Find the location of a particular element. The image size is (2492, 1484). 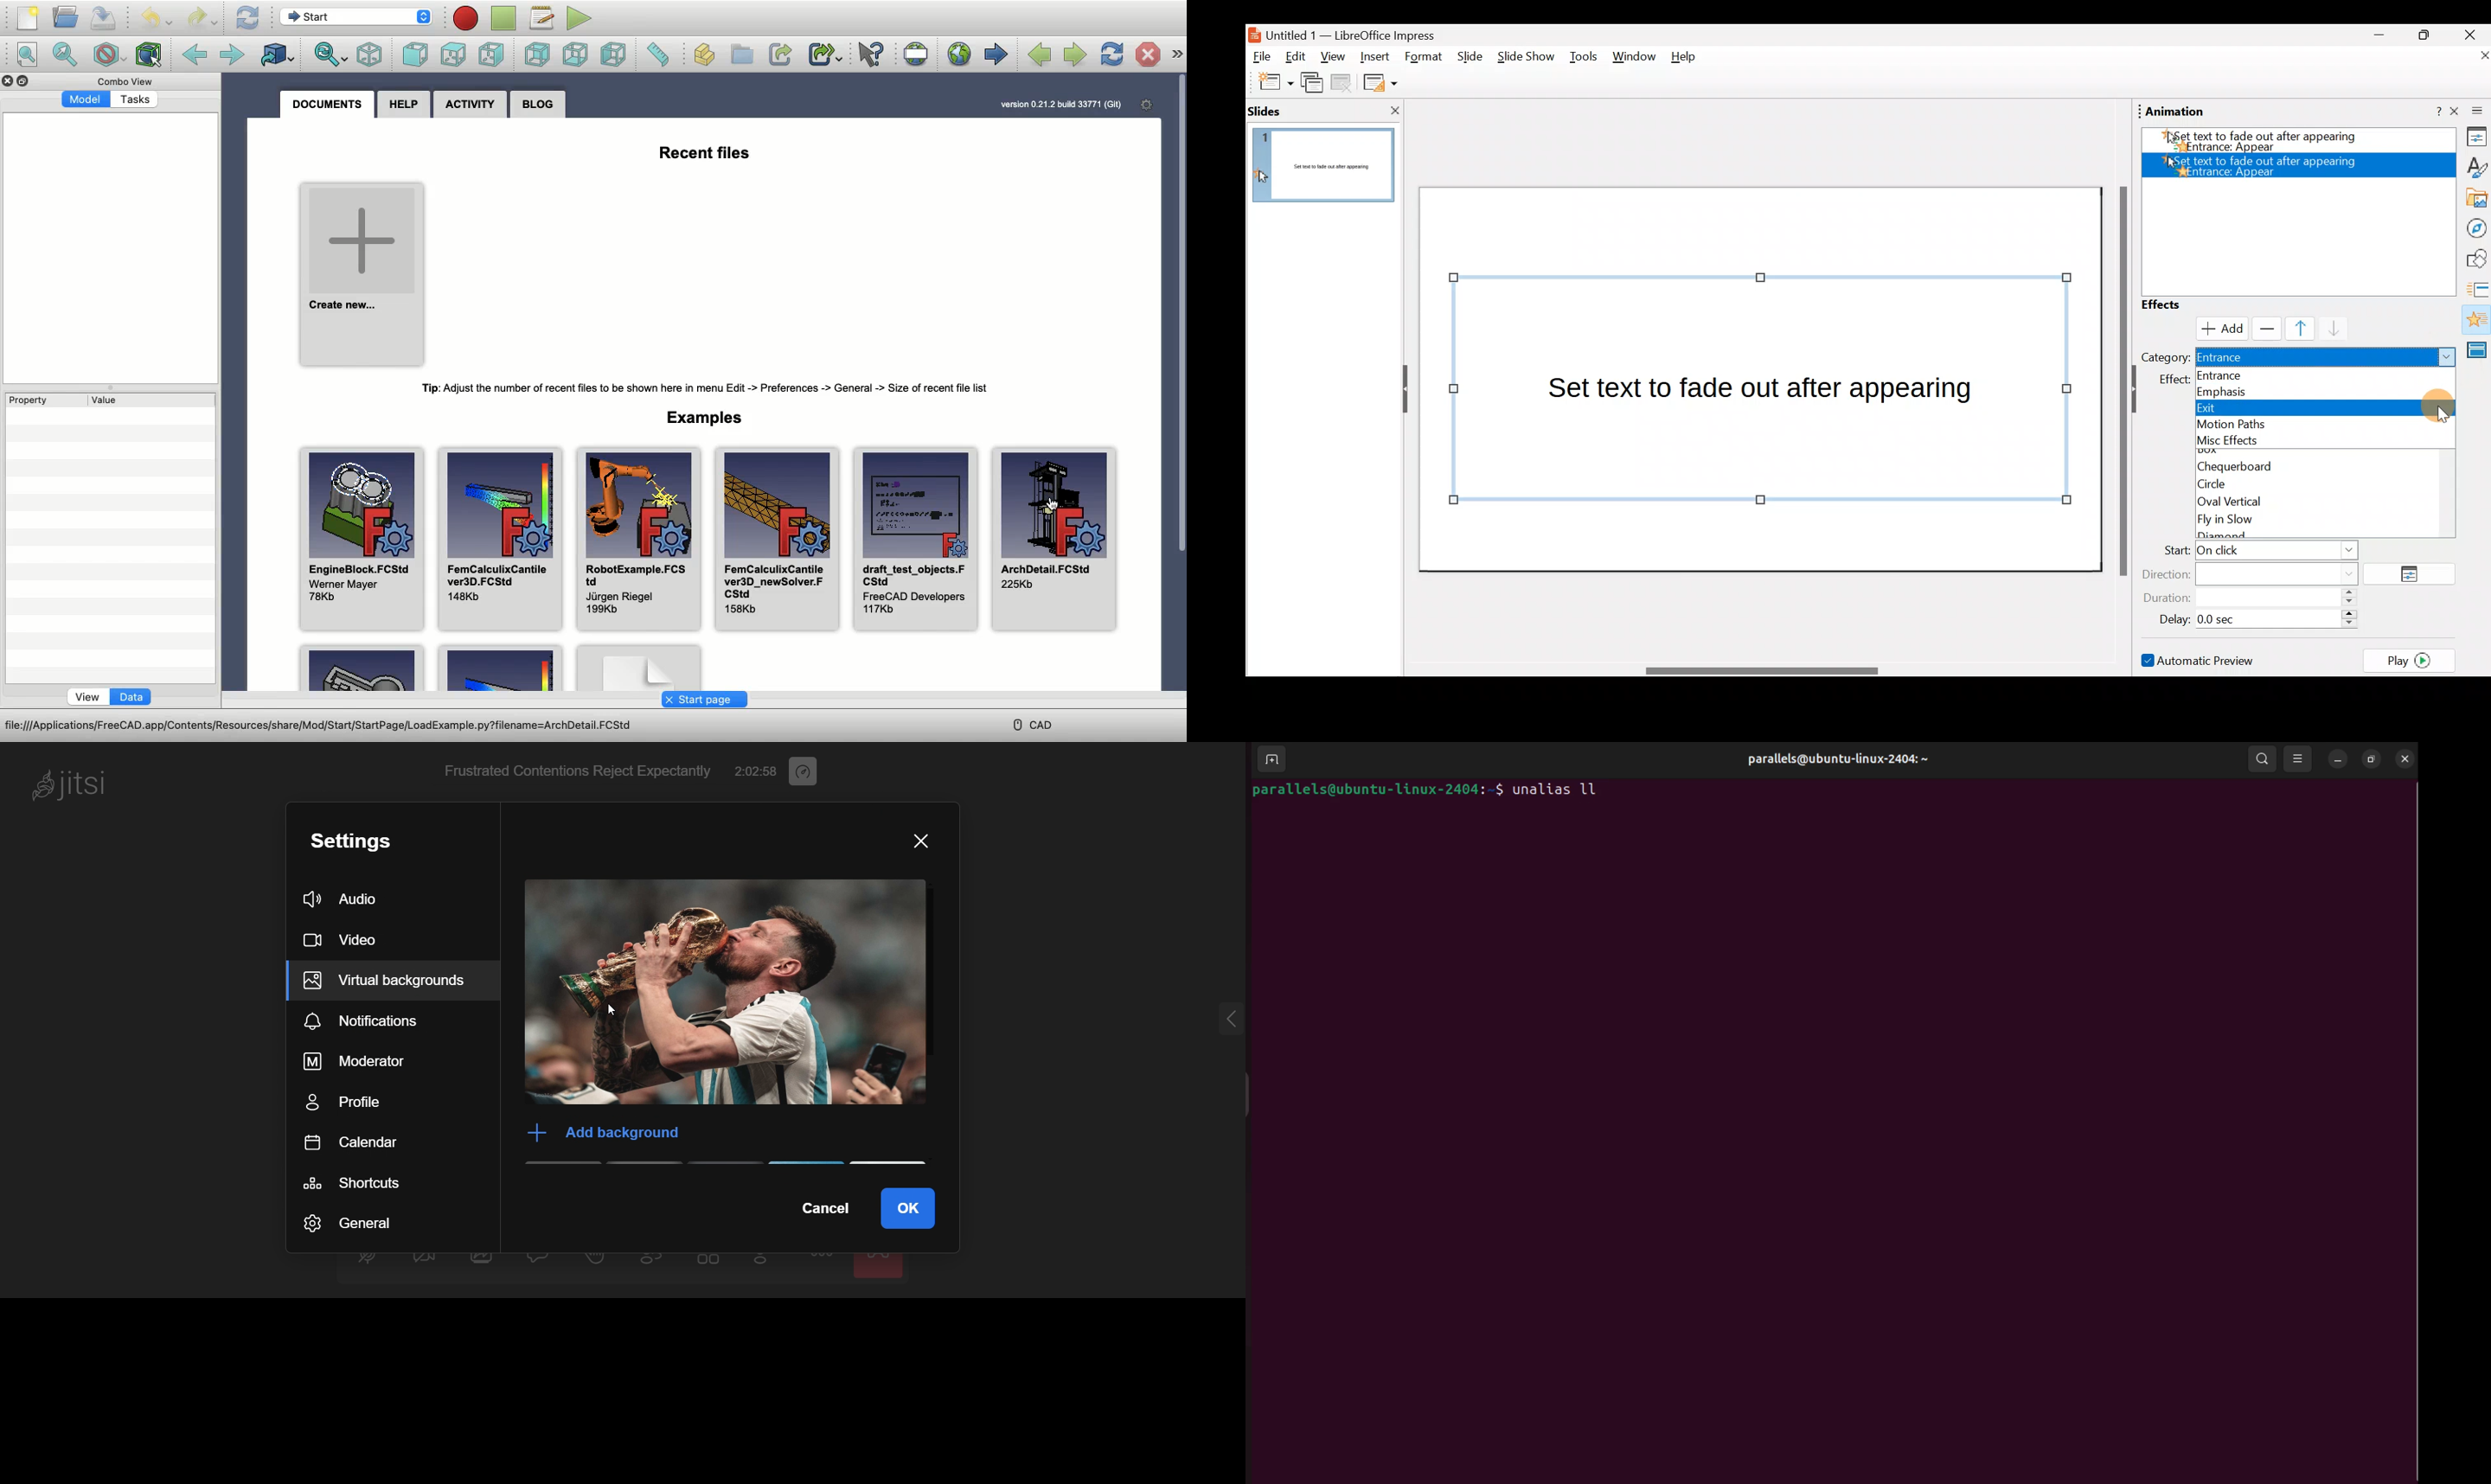

close is located at coordinates (915, 843).